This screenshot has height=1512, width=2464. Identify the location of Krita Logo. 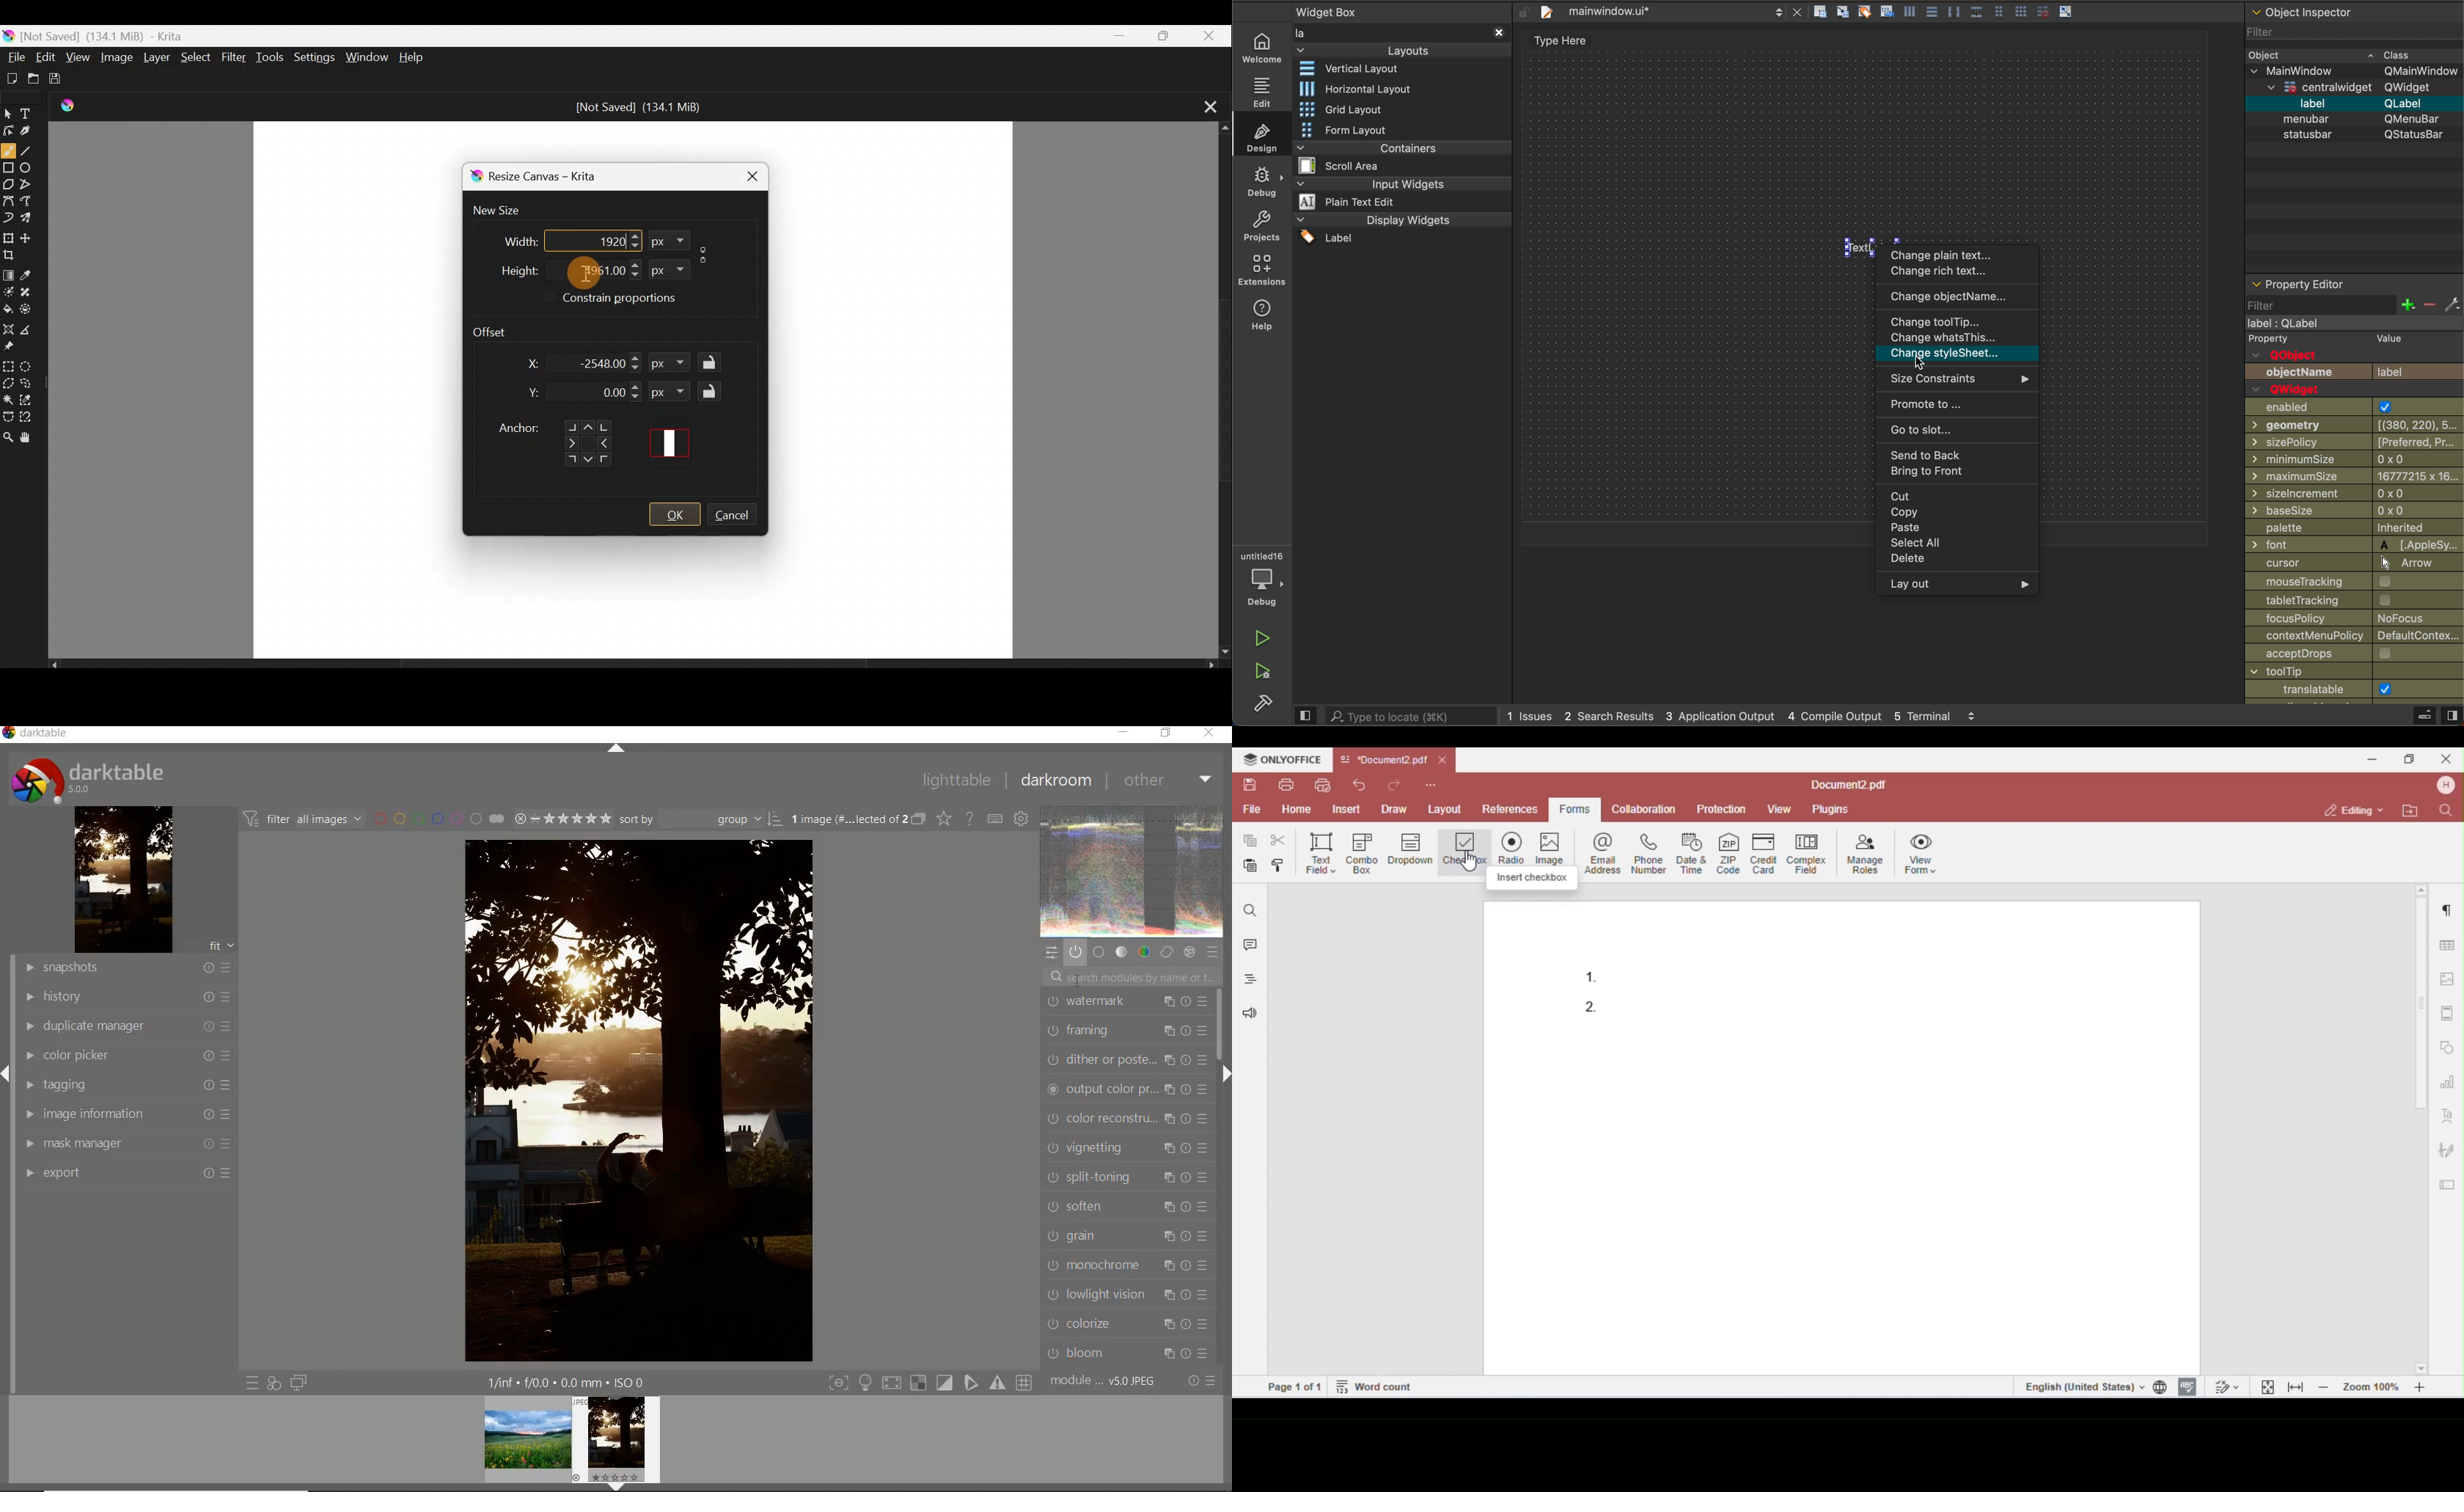
(73, 105).